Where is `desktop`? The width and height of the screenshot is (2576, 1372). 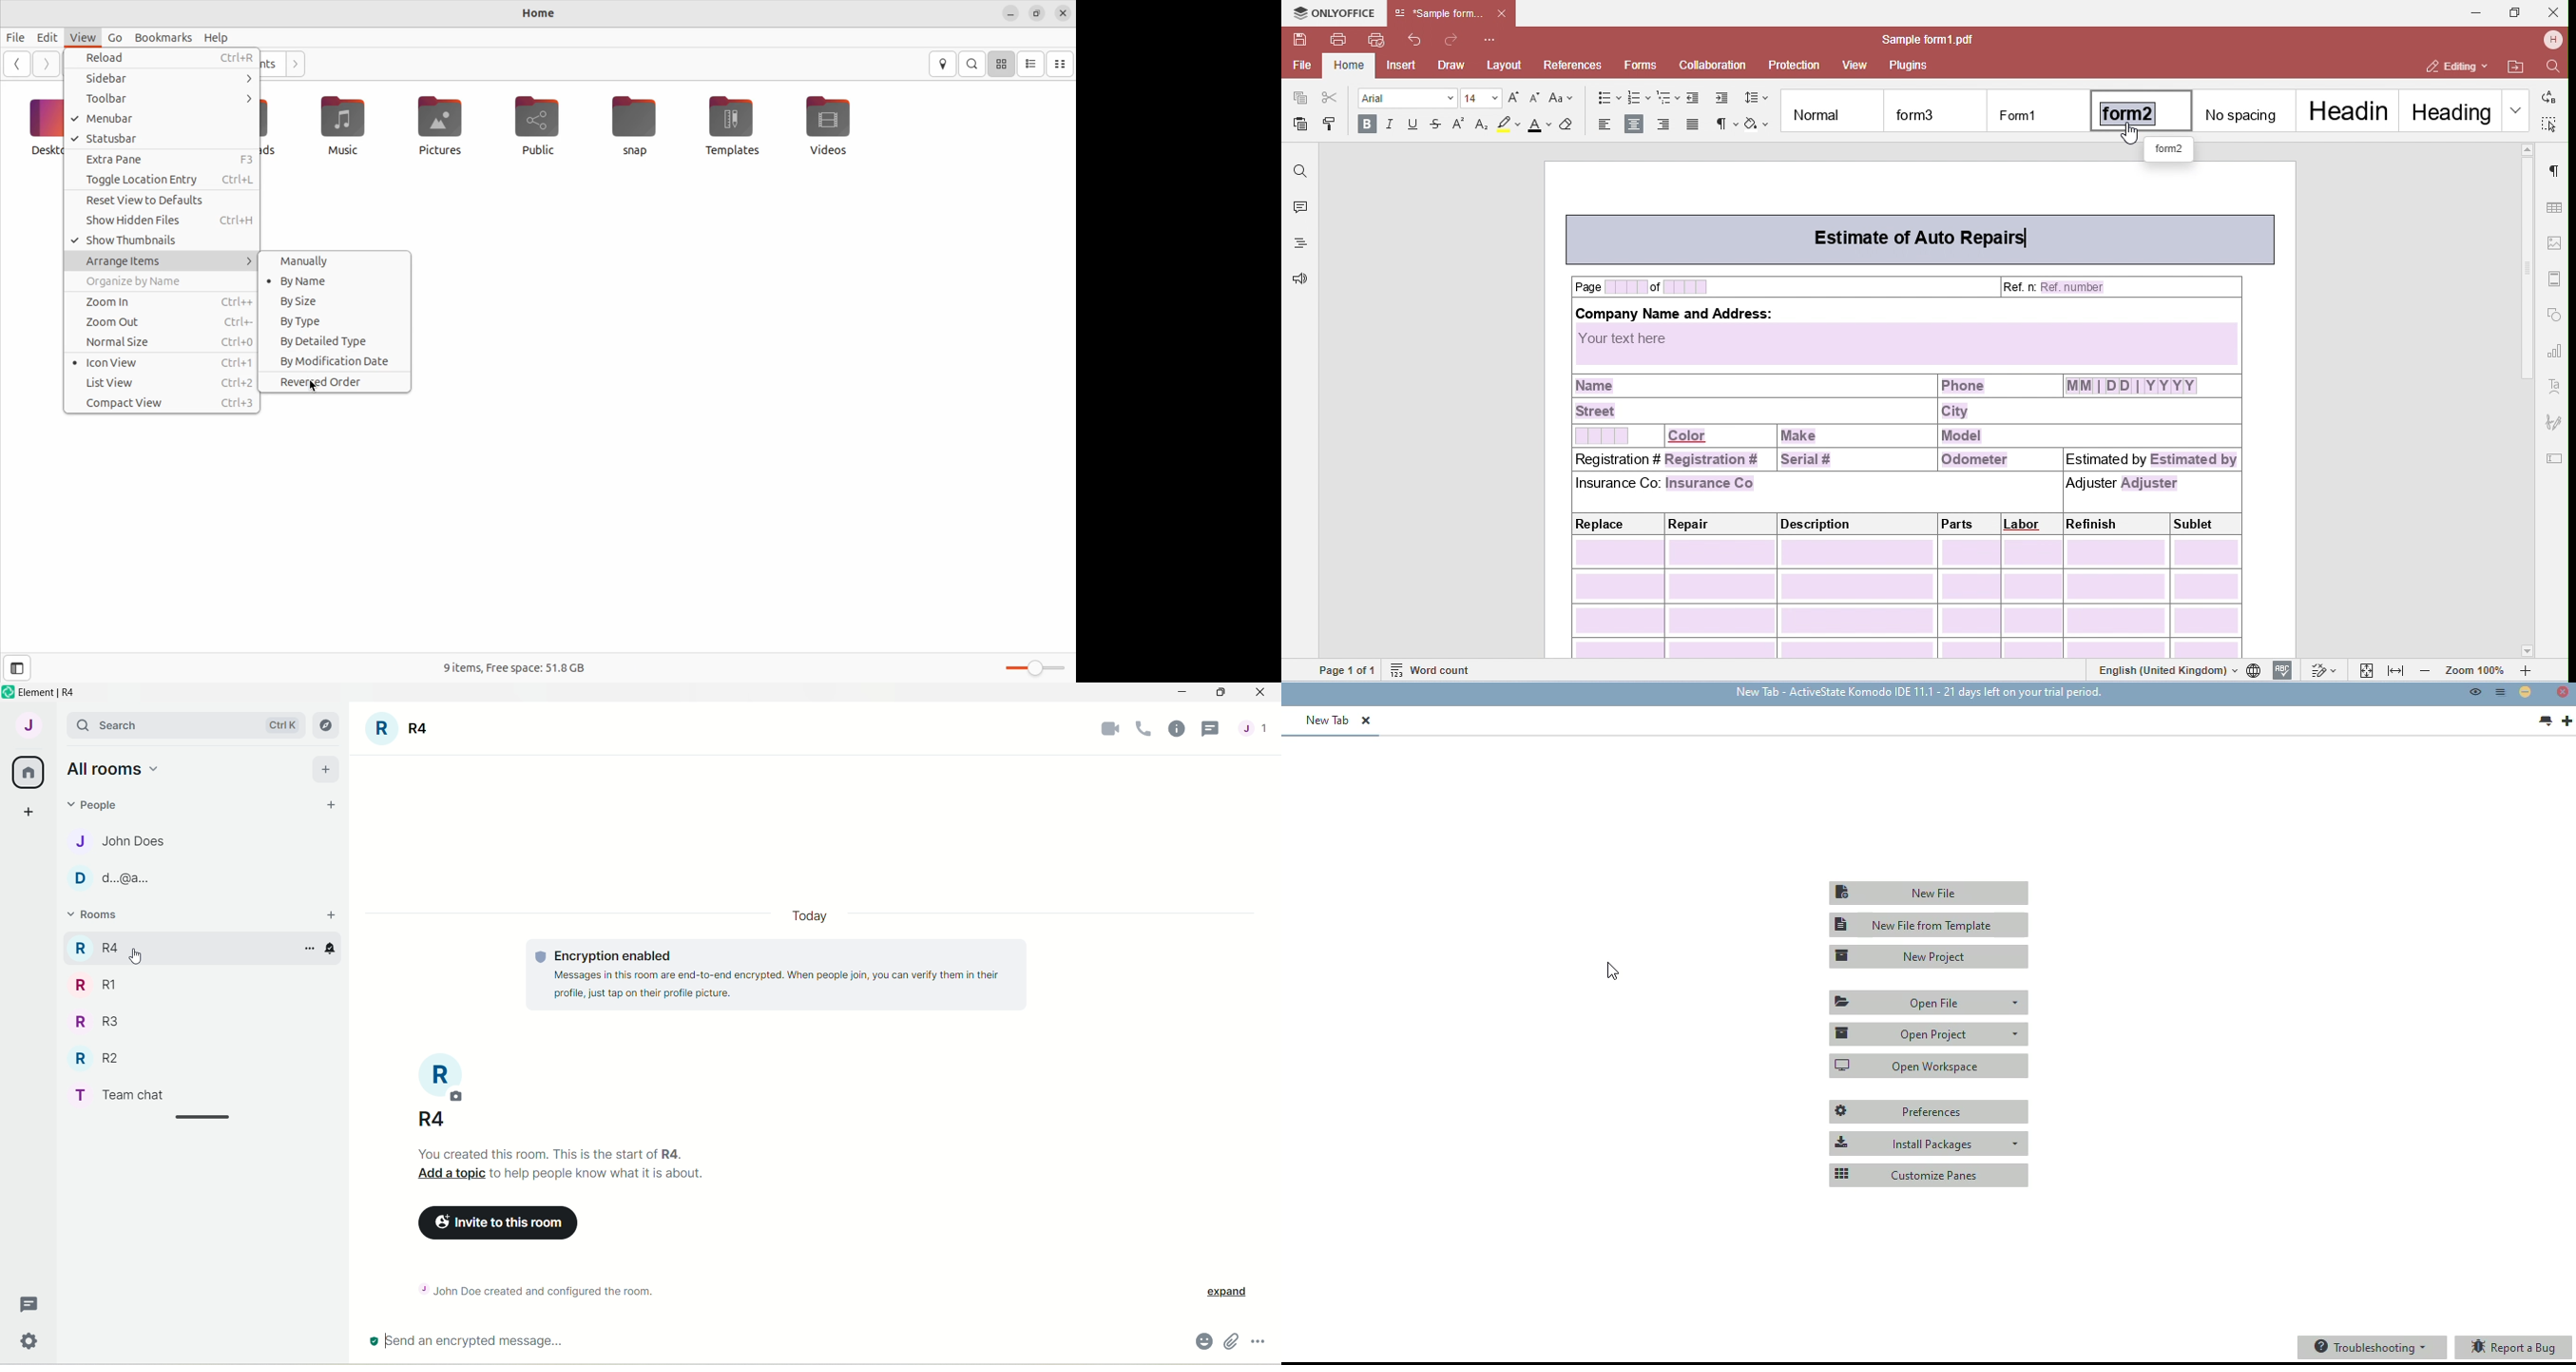 desktop is located at coordinates (44, 125).